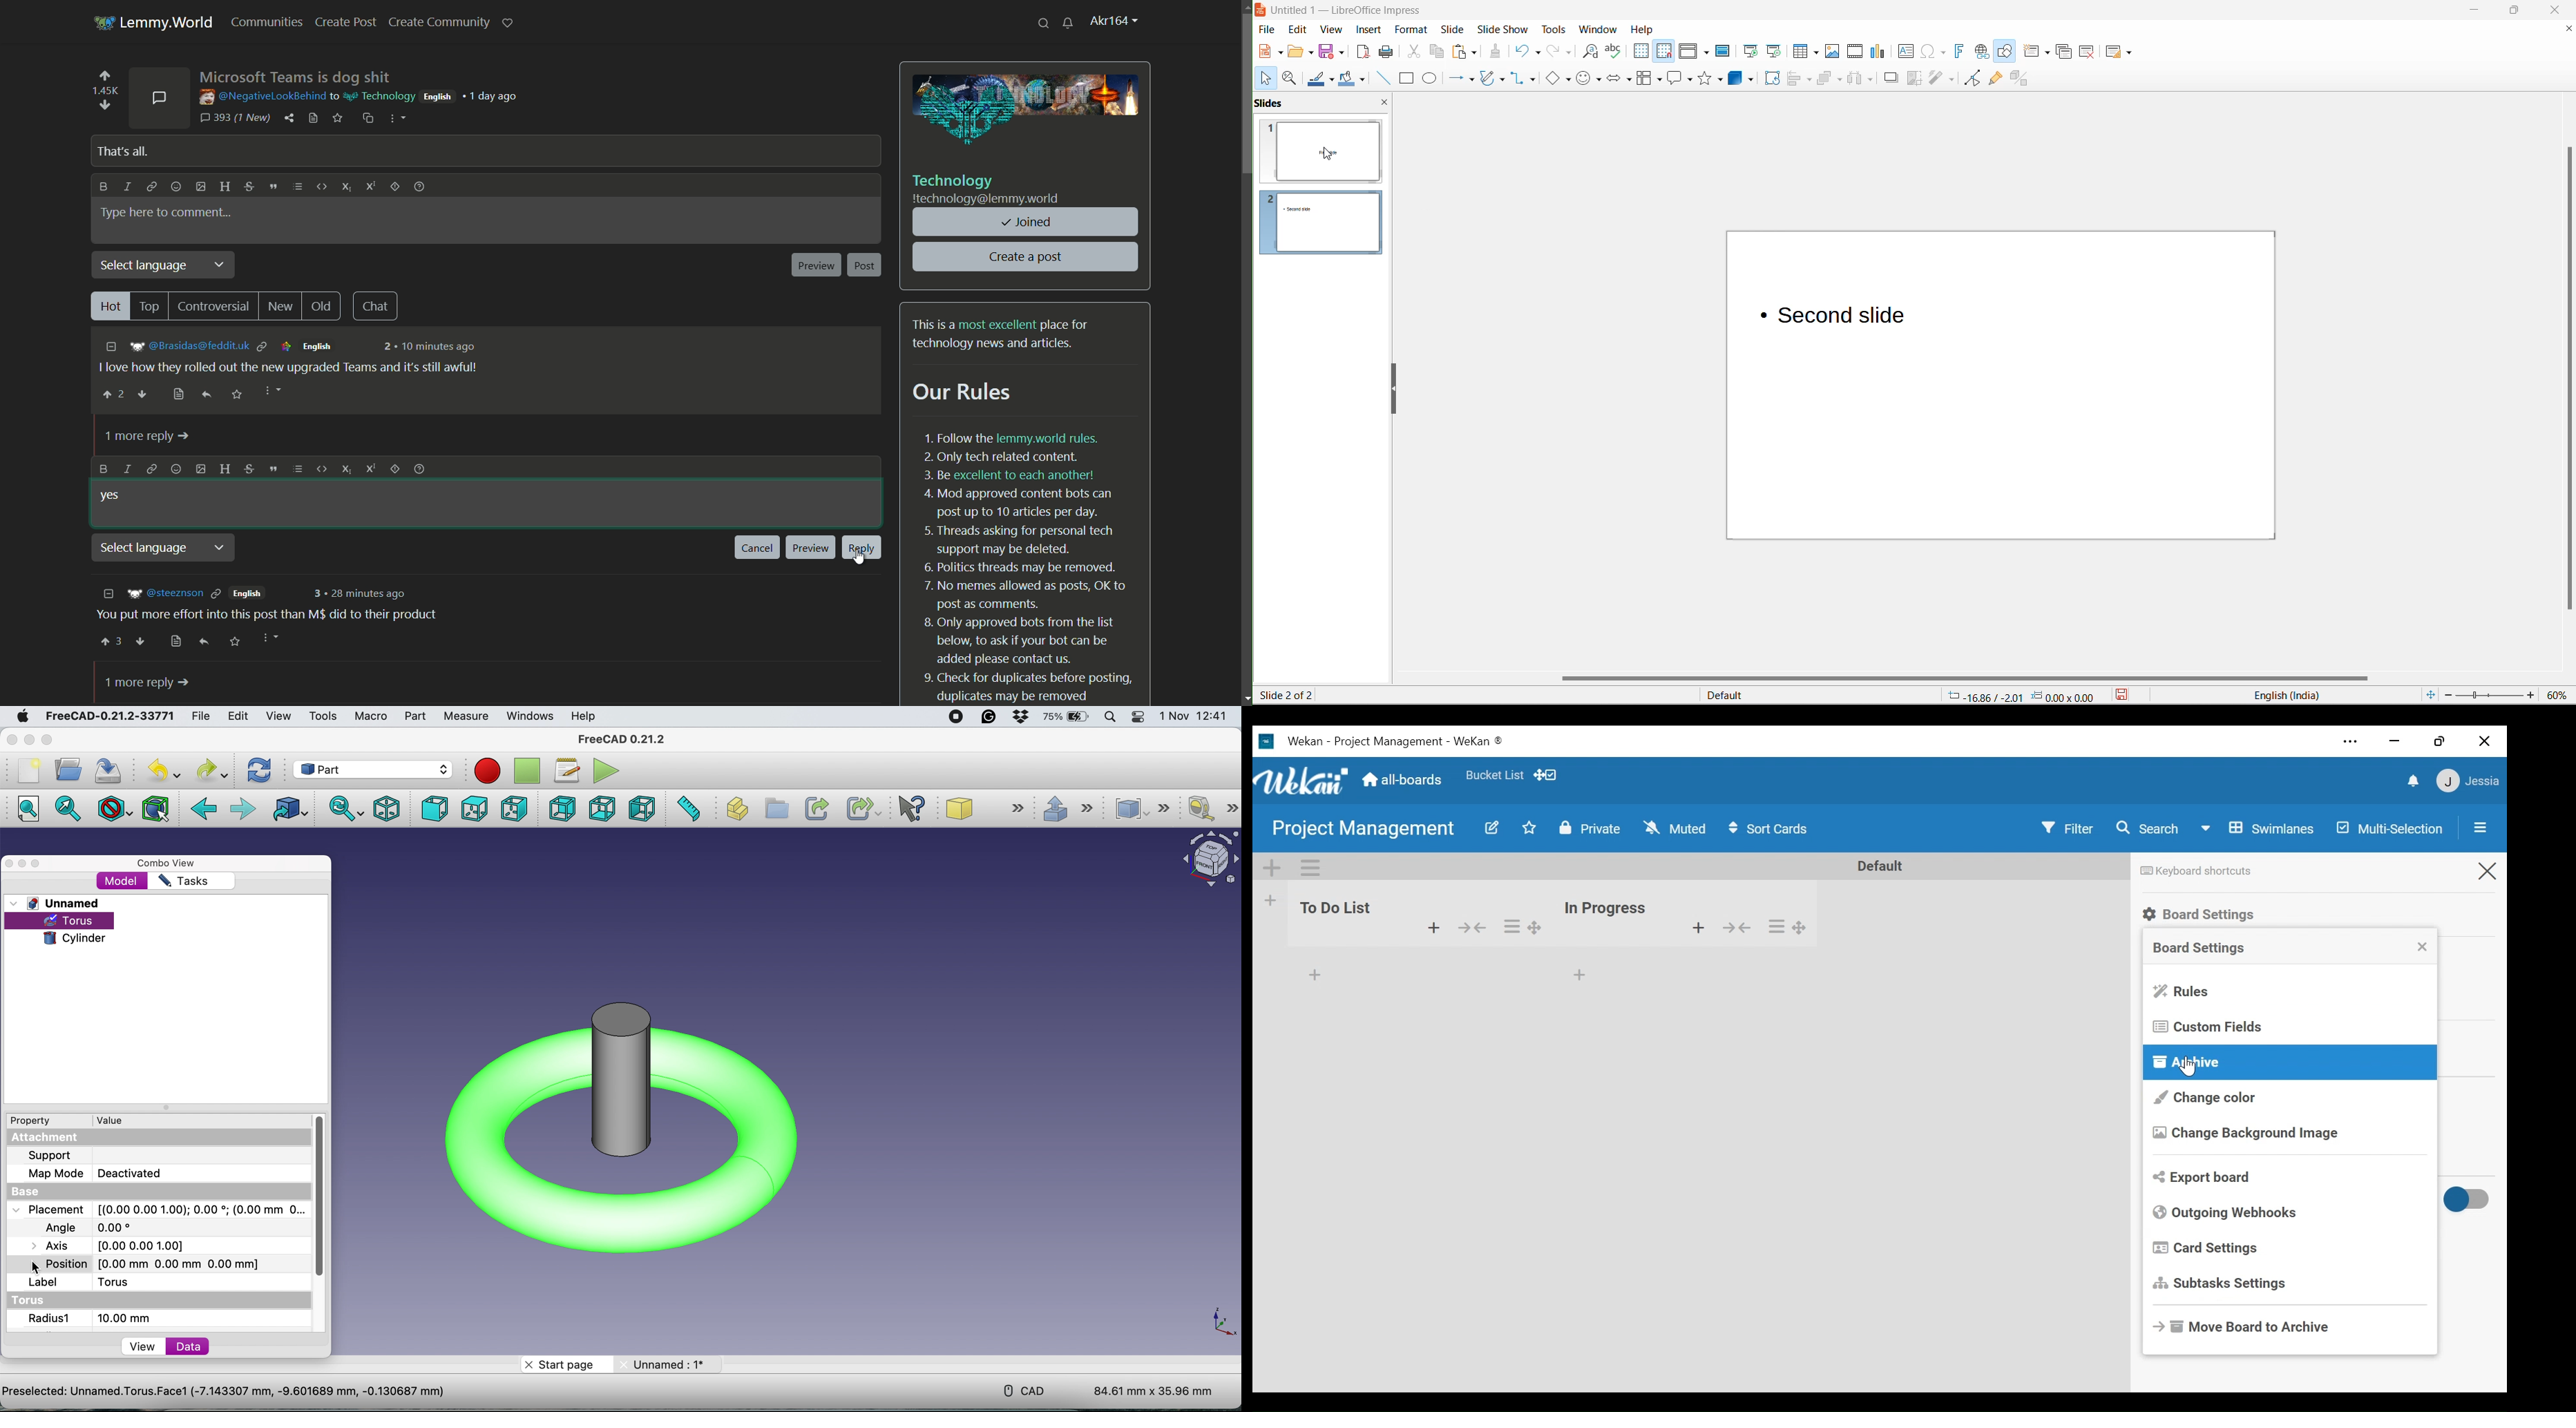 The image size is (2576, 1428). What do you see at coordinates (123, 882) in the screenshot?
I see `model` at bounding box center [123, 882].